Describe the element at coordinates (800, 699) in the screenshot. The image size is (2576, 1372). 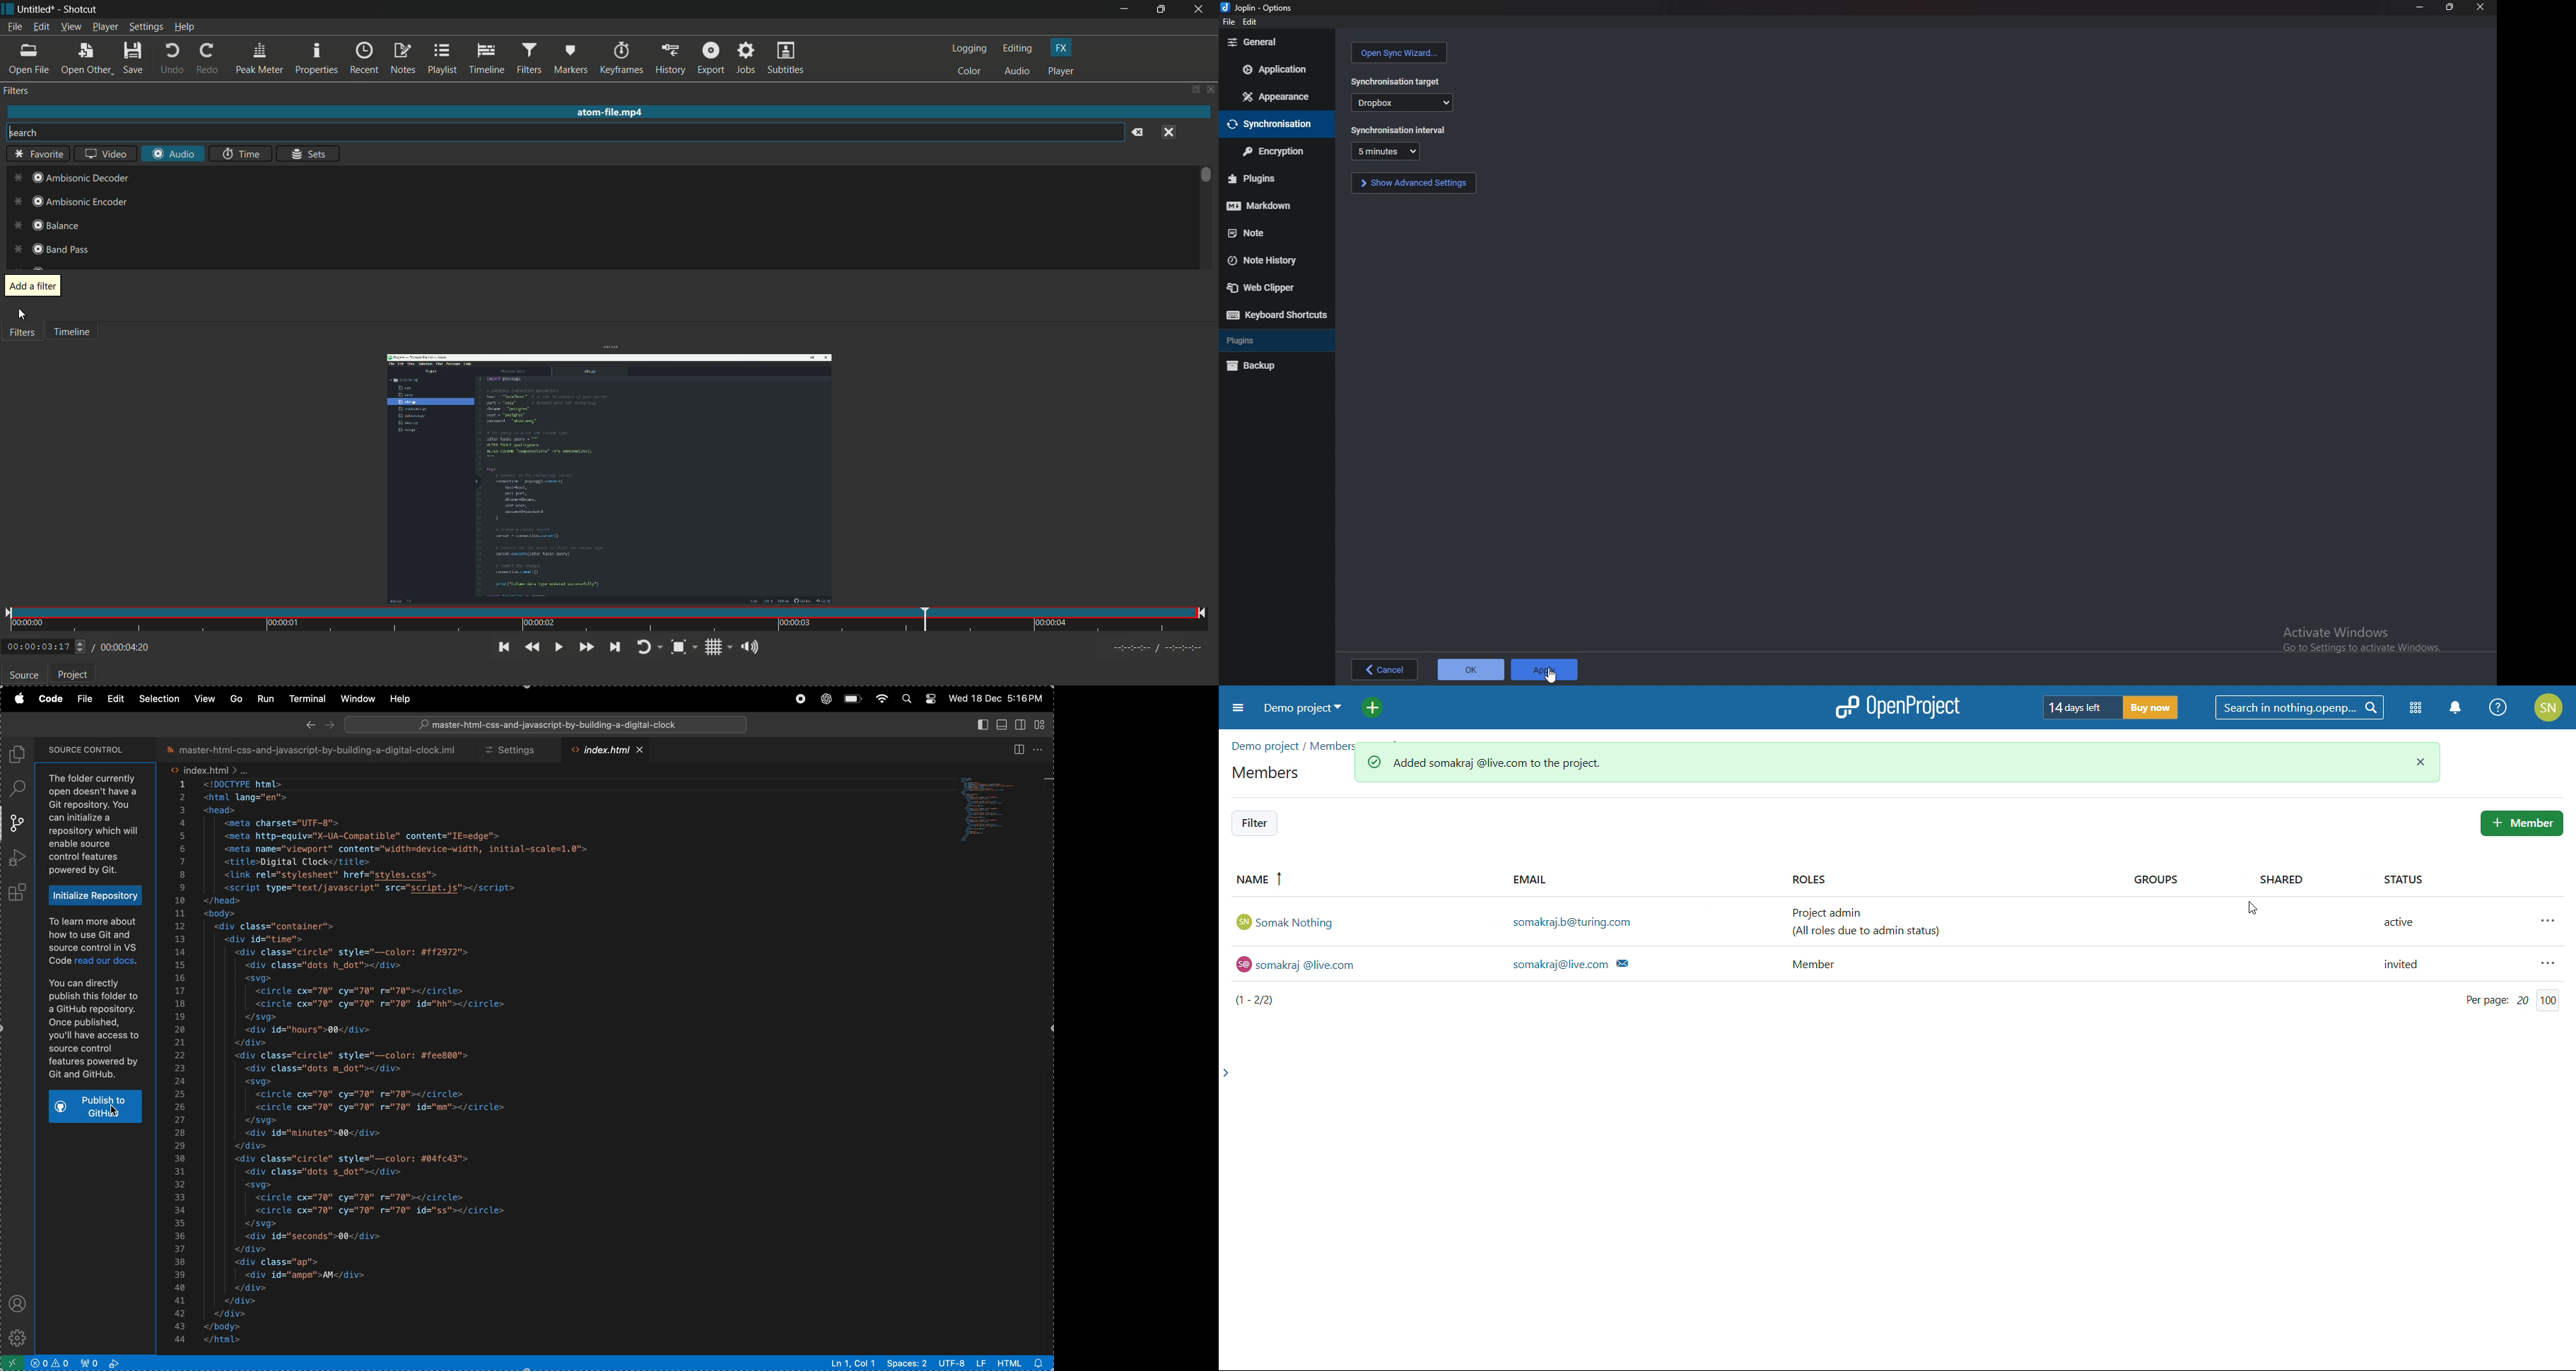
I see `record` at that location.